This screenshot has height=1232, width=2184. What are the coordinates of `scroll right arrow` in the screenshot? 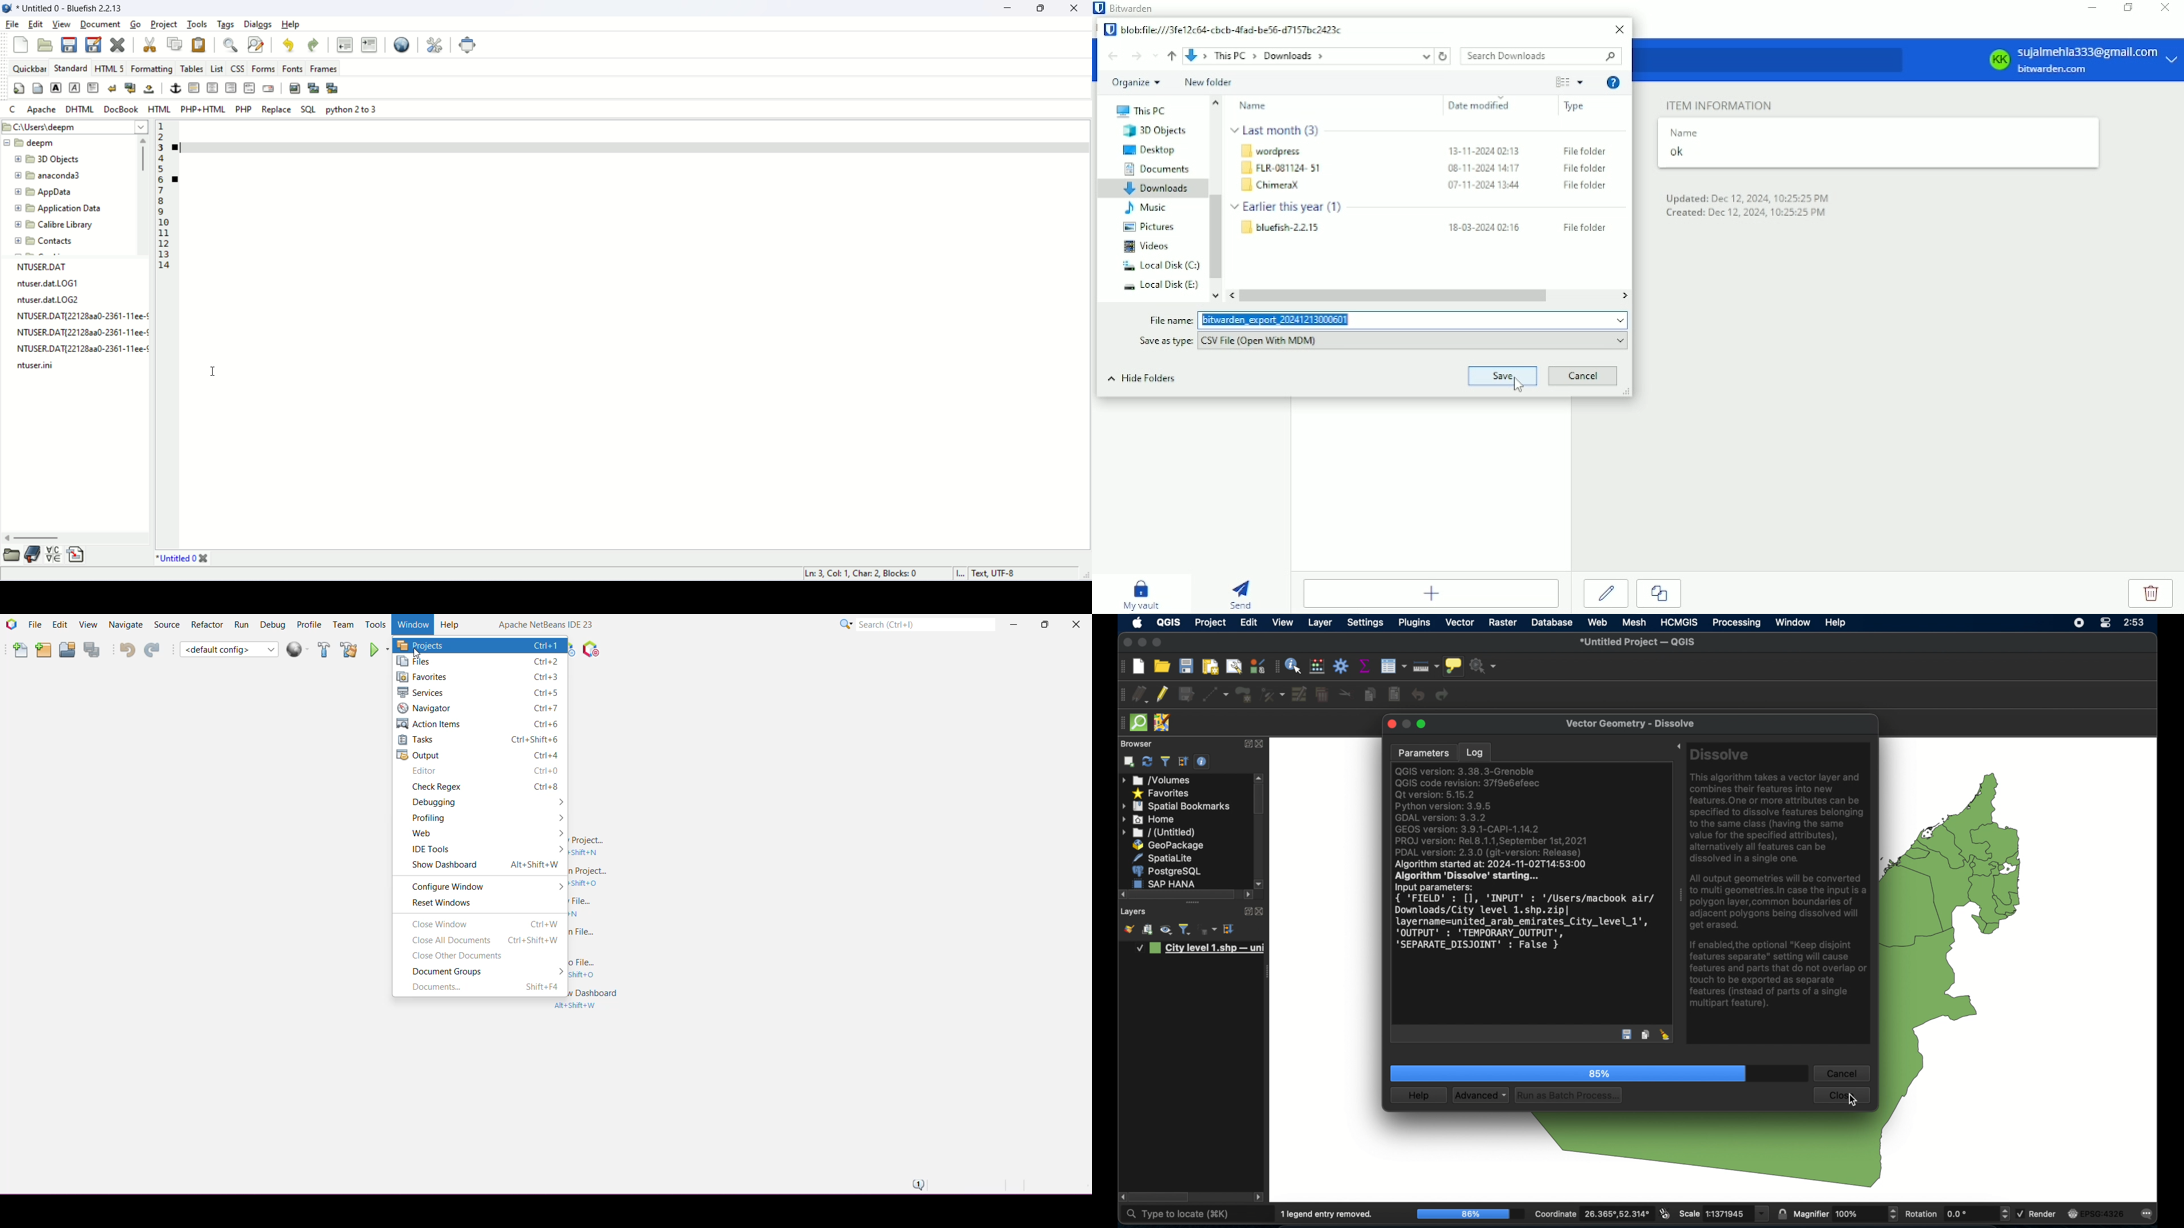 It's located at (1248, 895).